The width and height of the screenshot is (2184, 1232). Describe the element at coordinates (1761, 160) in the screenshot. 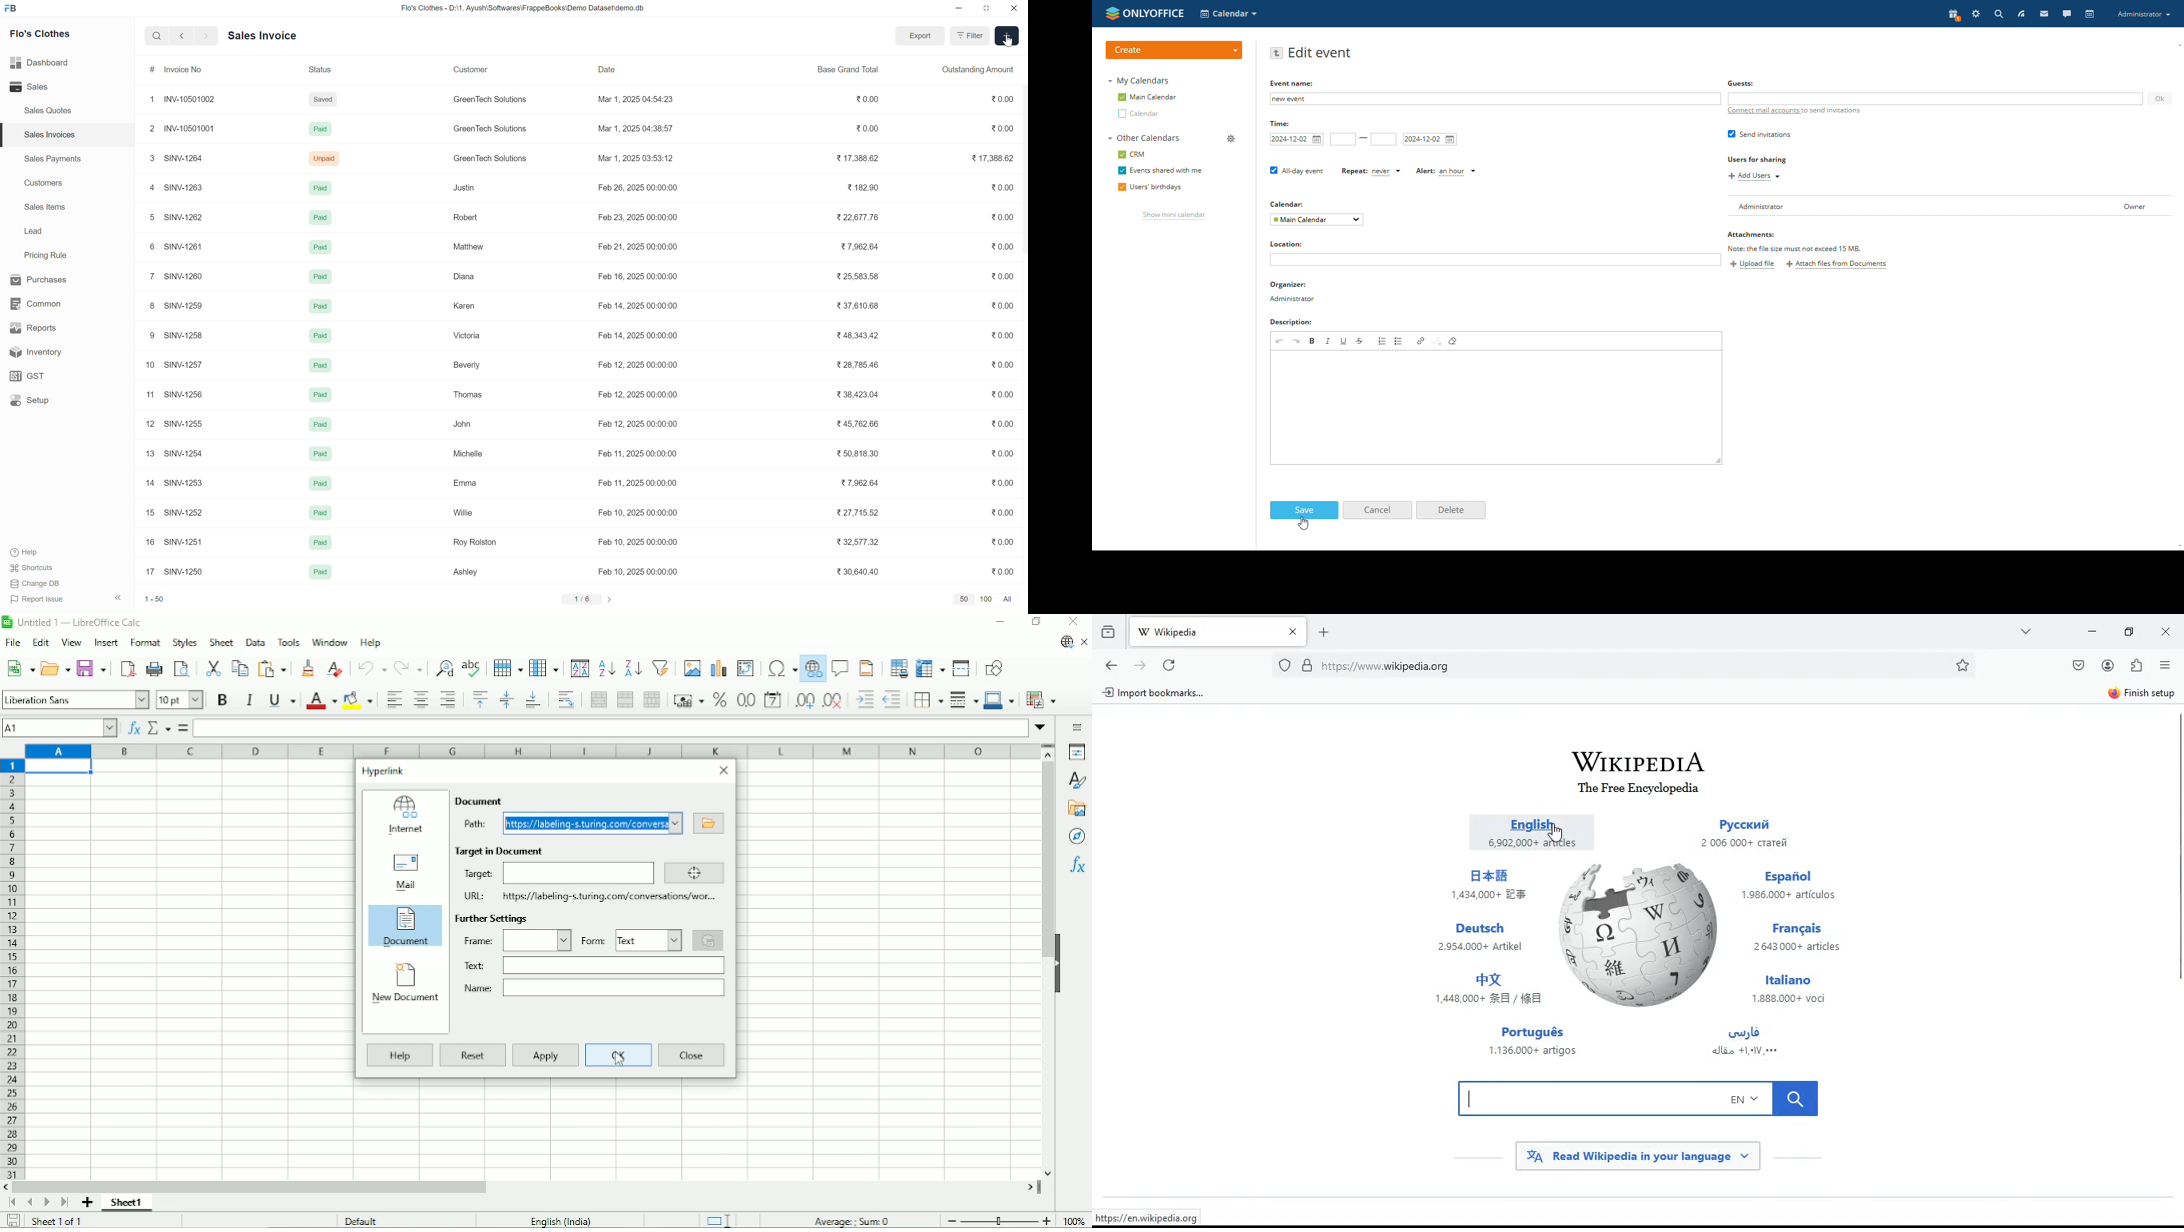

I see `users for sharing` at that location.